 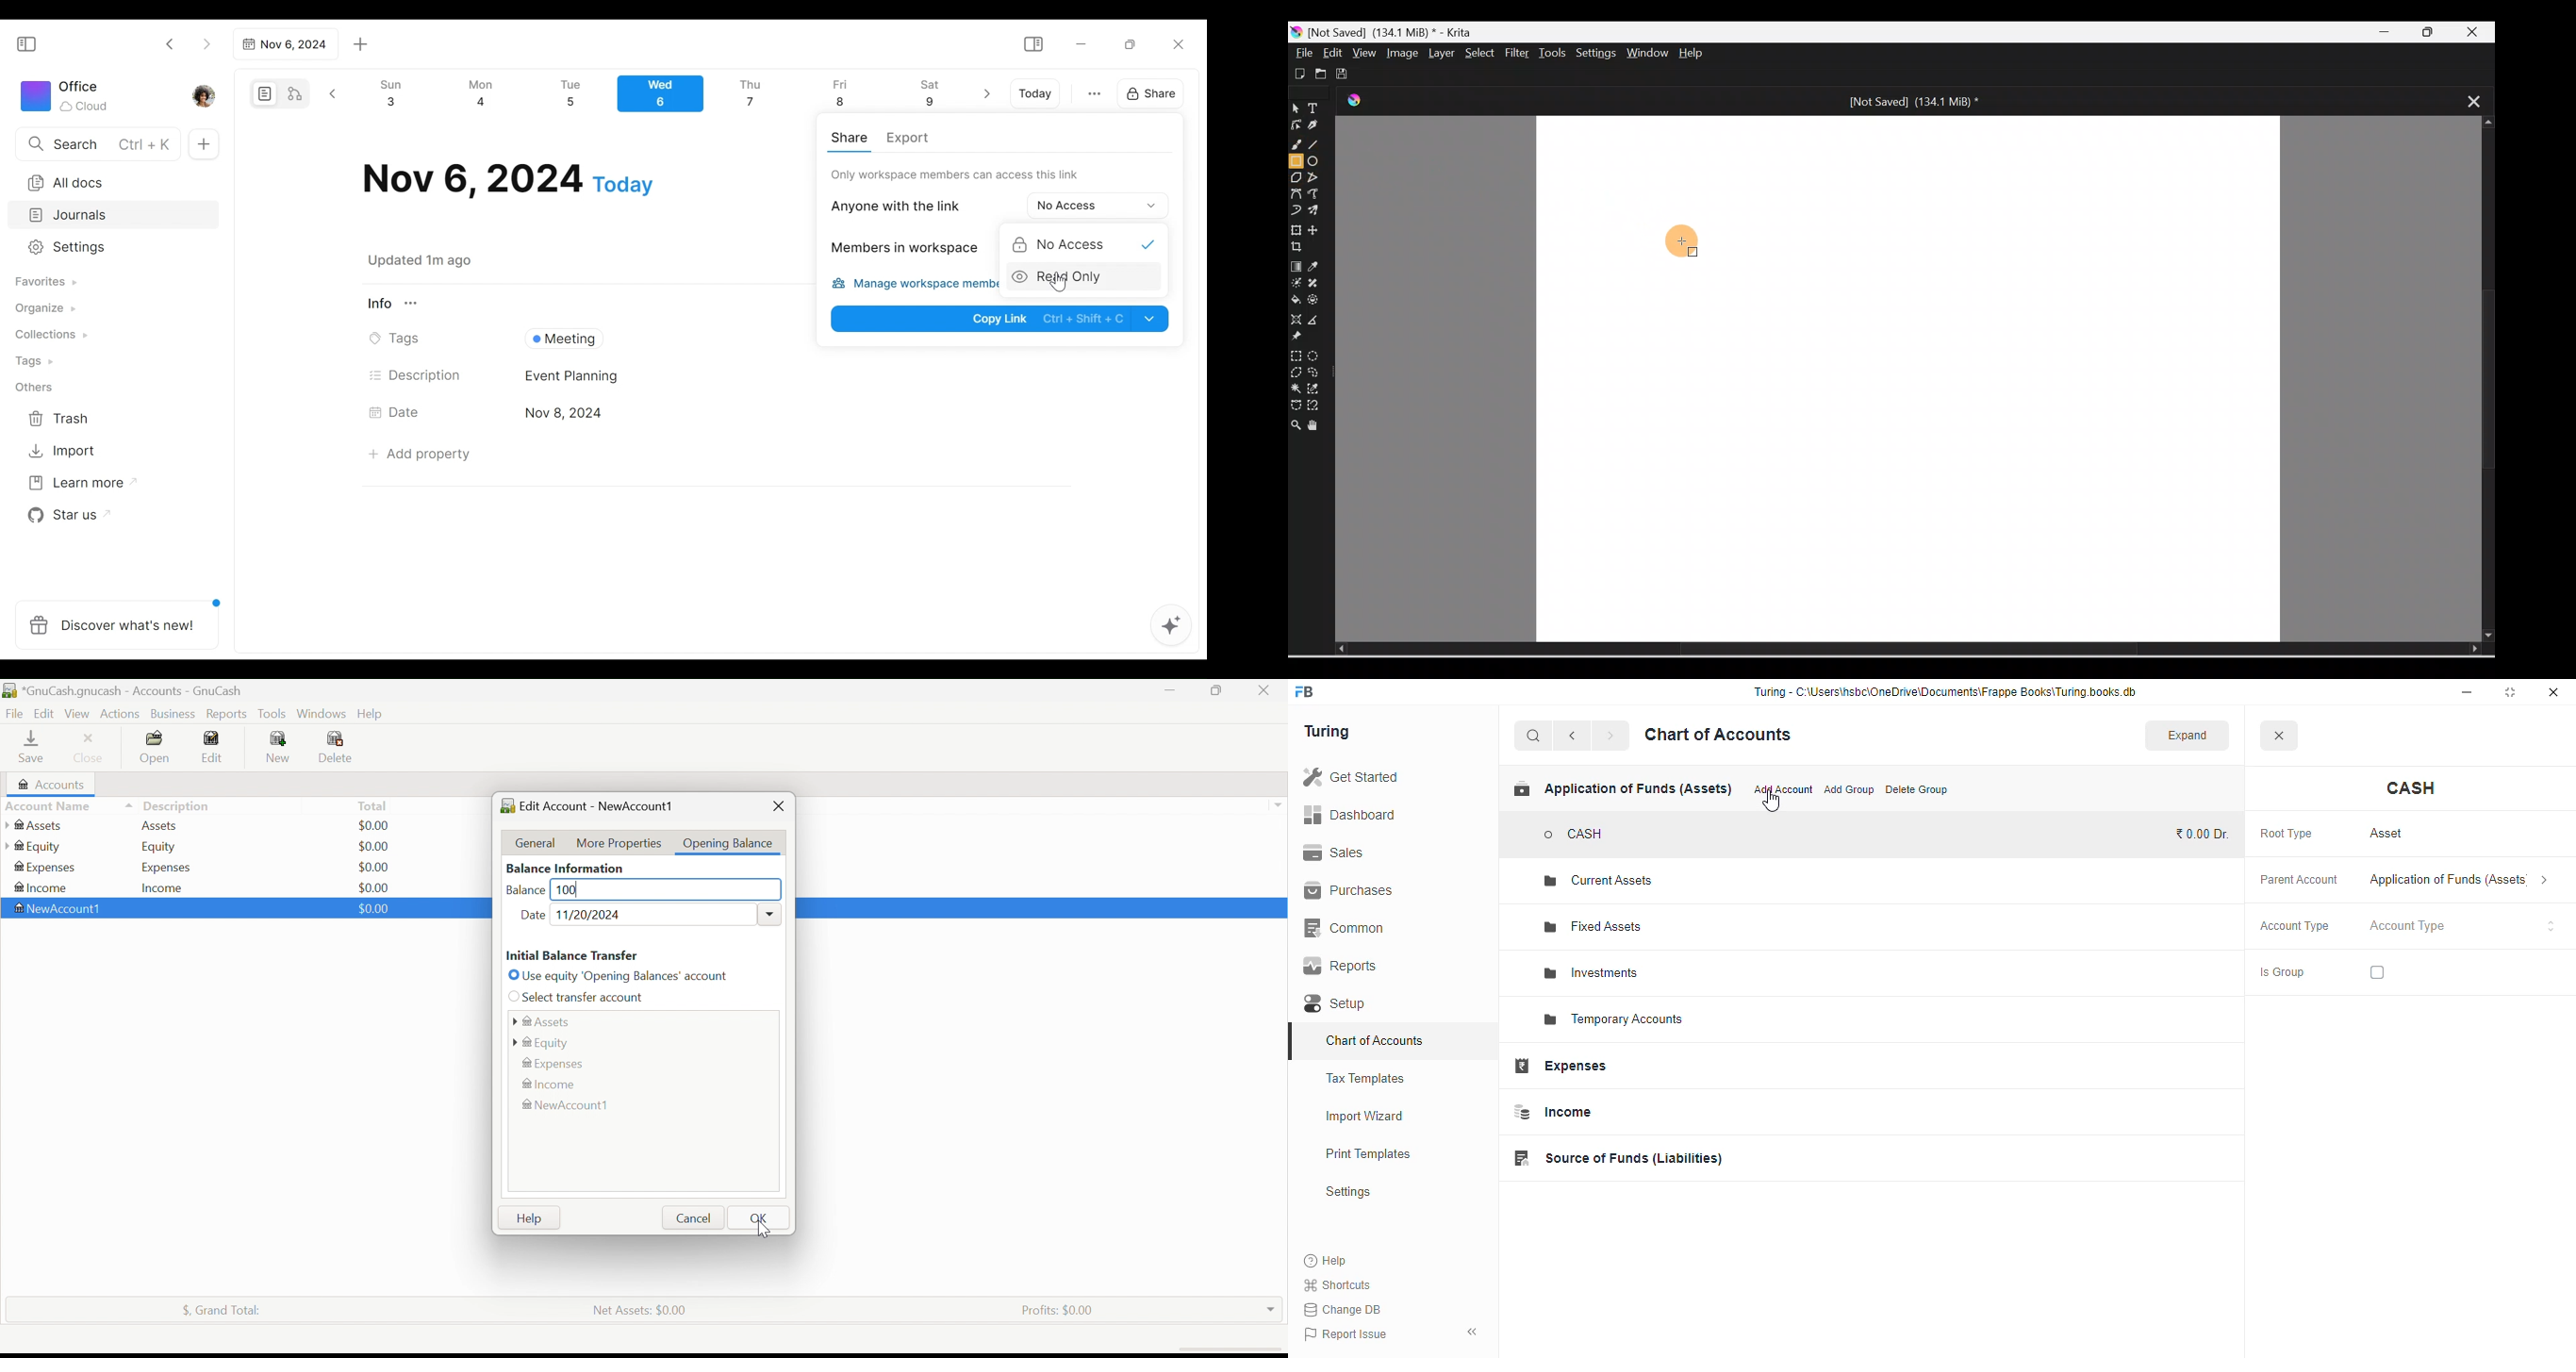 I want to click on Transform a layer/selection, so click(x=1296, y=228).